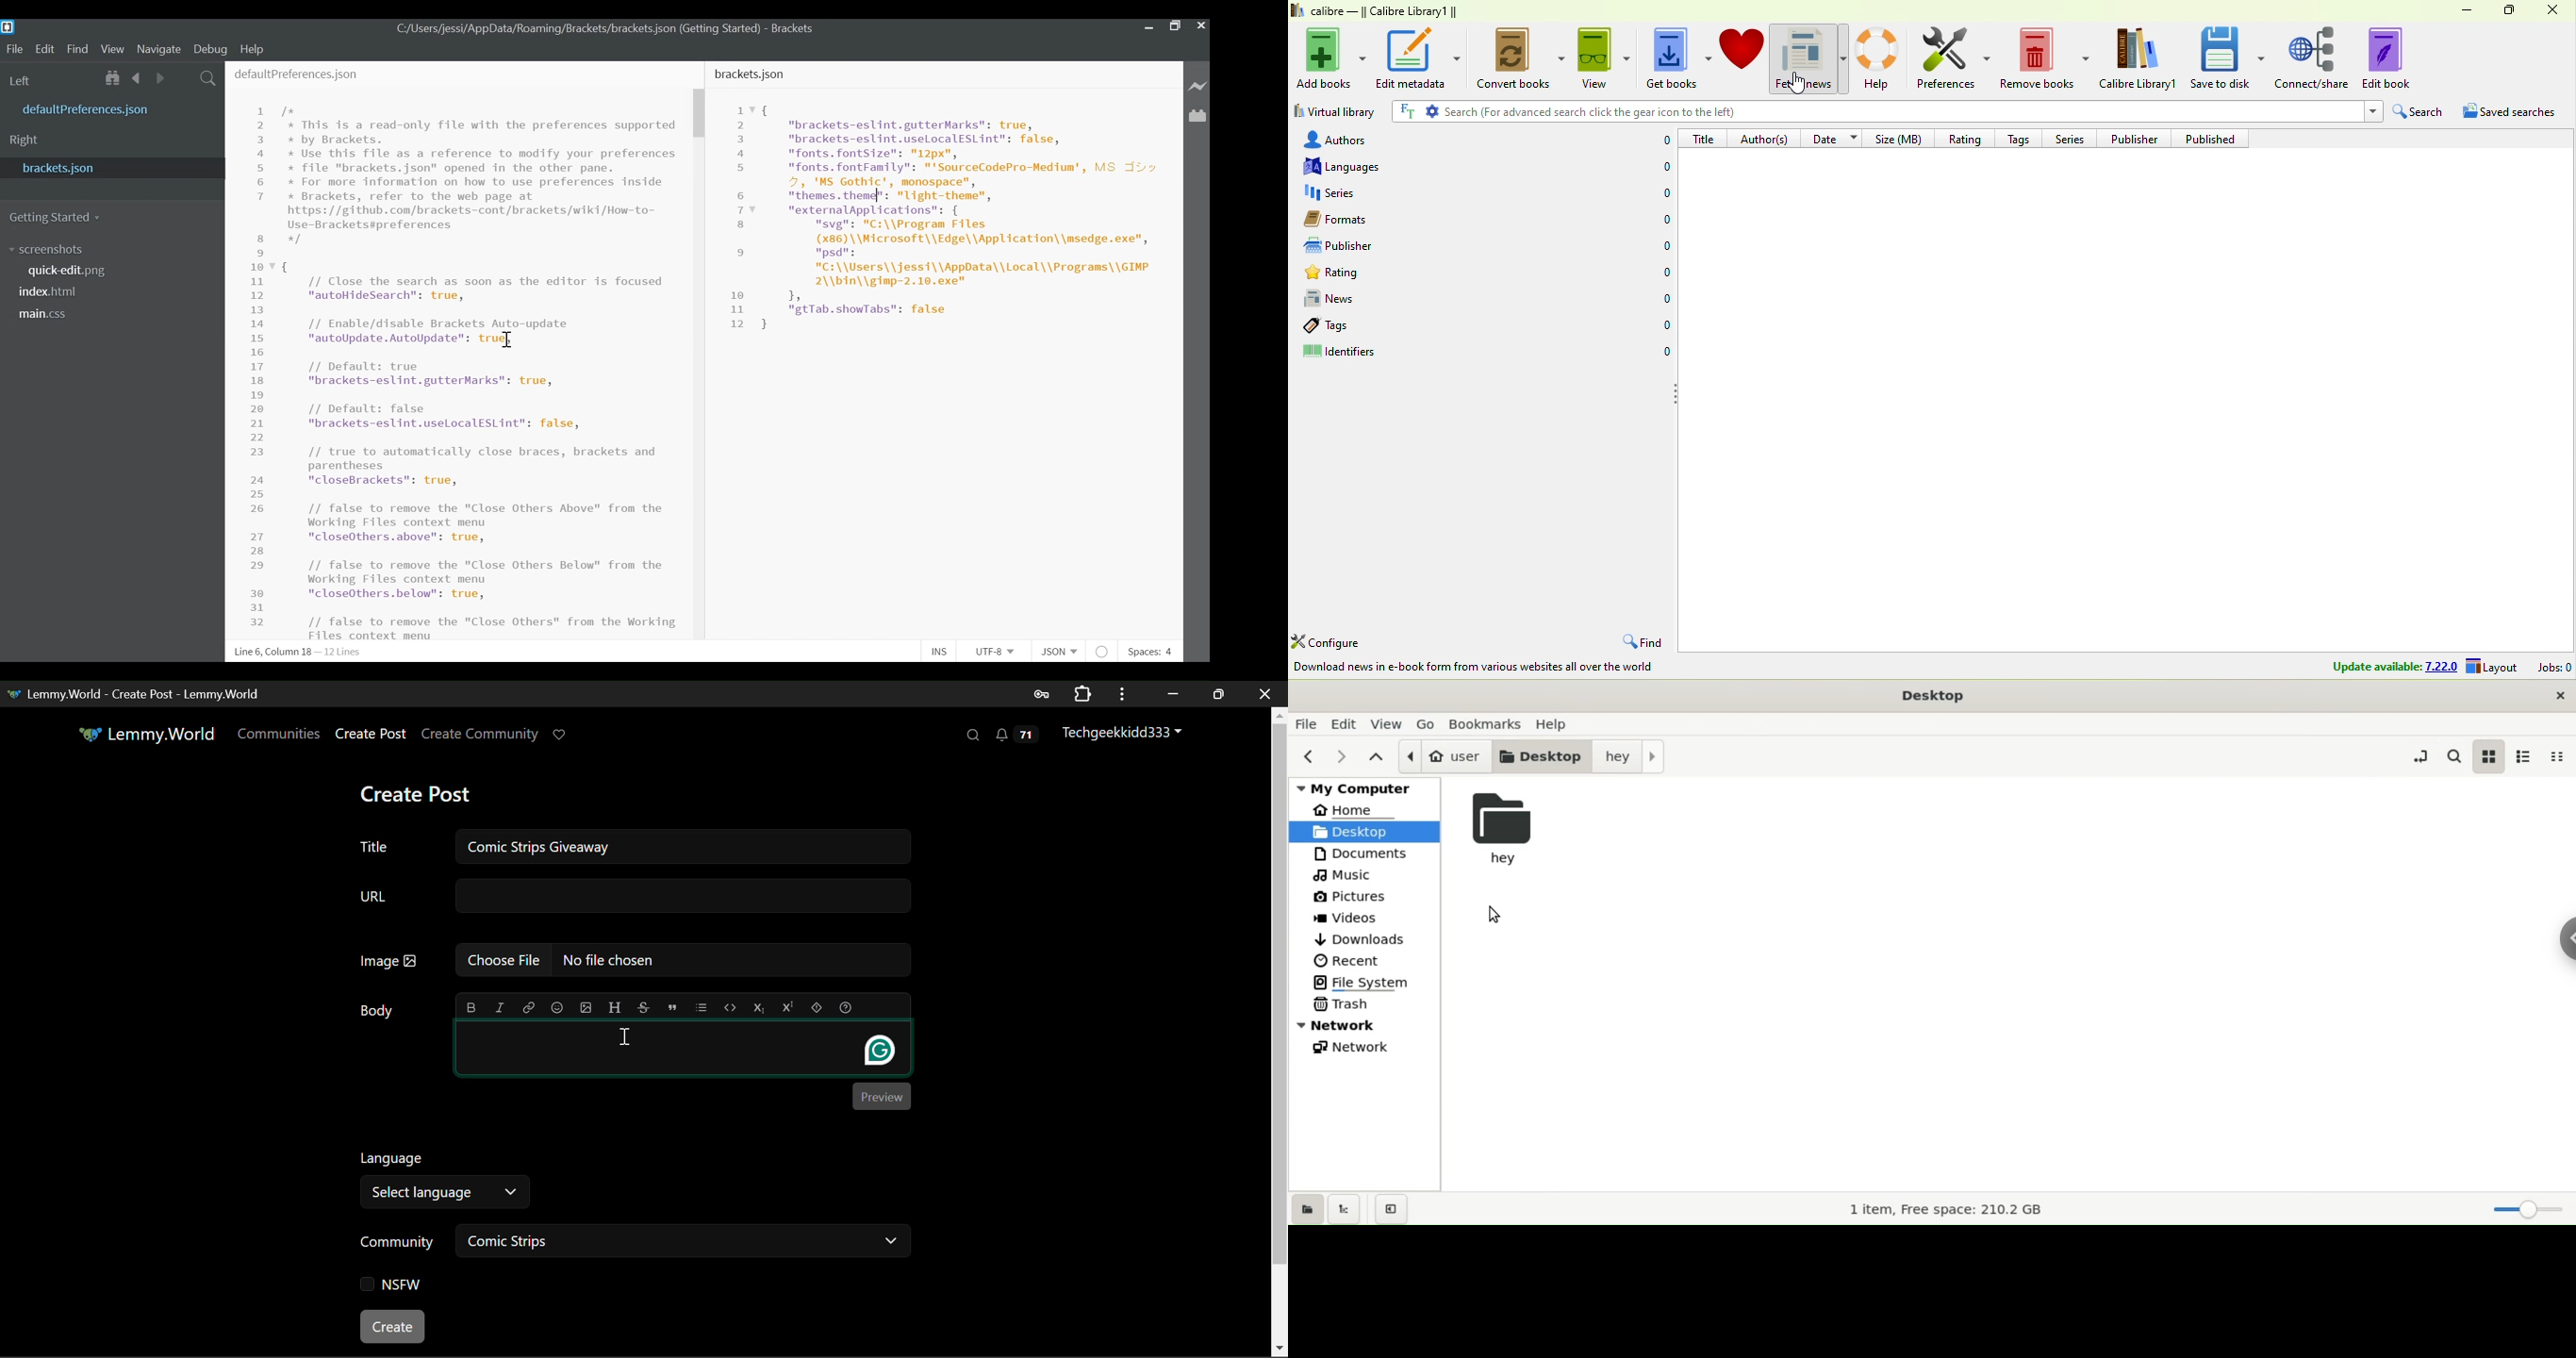 The image size is (2576, 1372). What do you see at coordinates (507, 340) in the screenshot?
I see `cursor` at bounding box center [507, 340].